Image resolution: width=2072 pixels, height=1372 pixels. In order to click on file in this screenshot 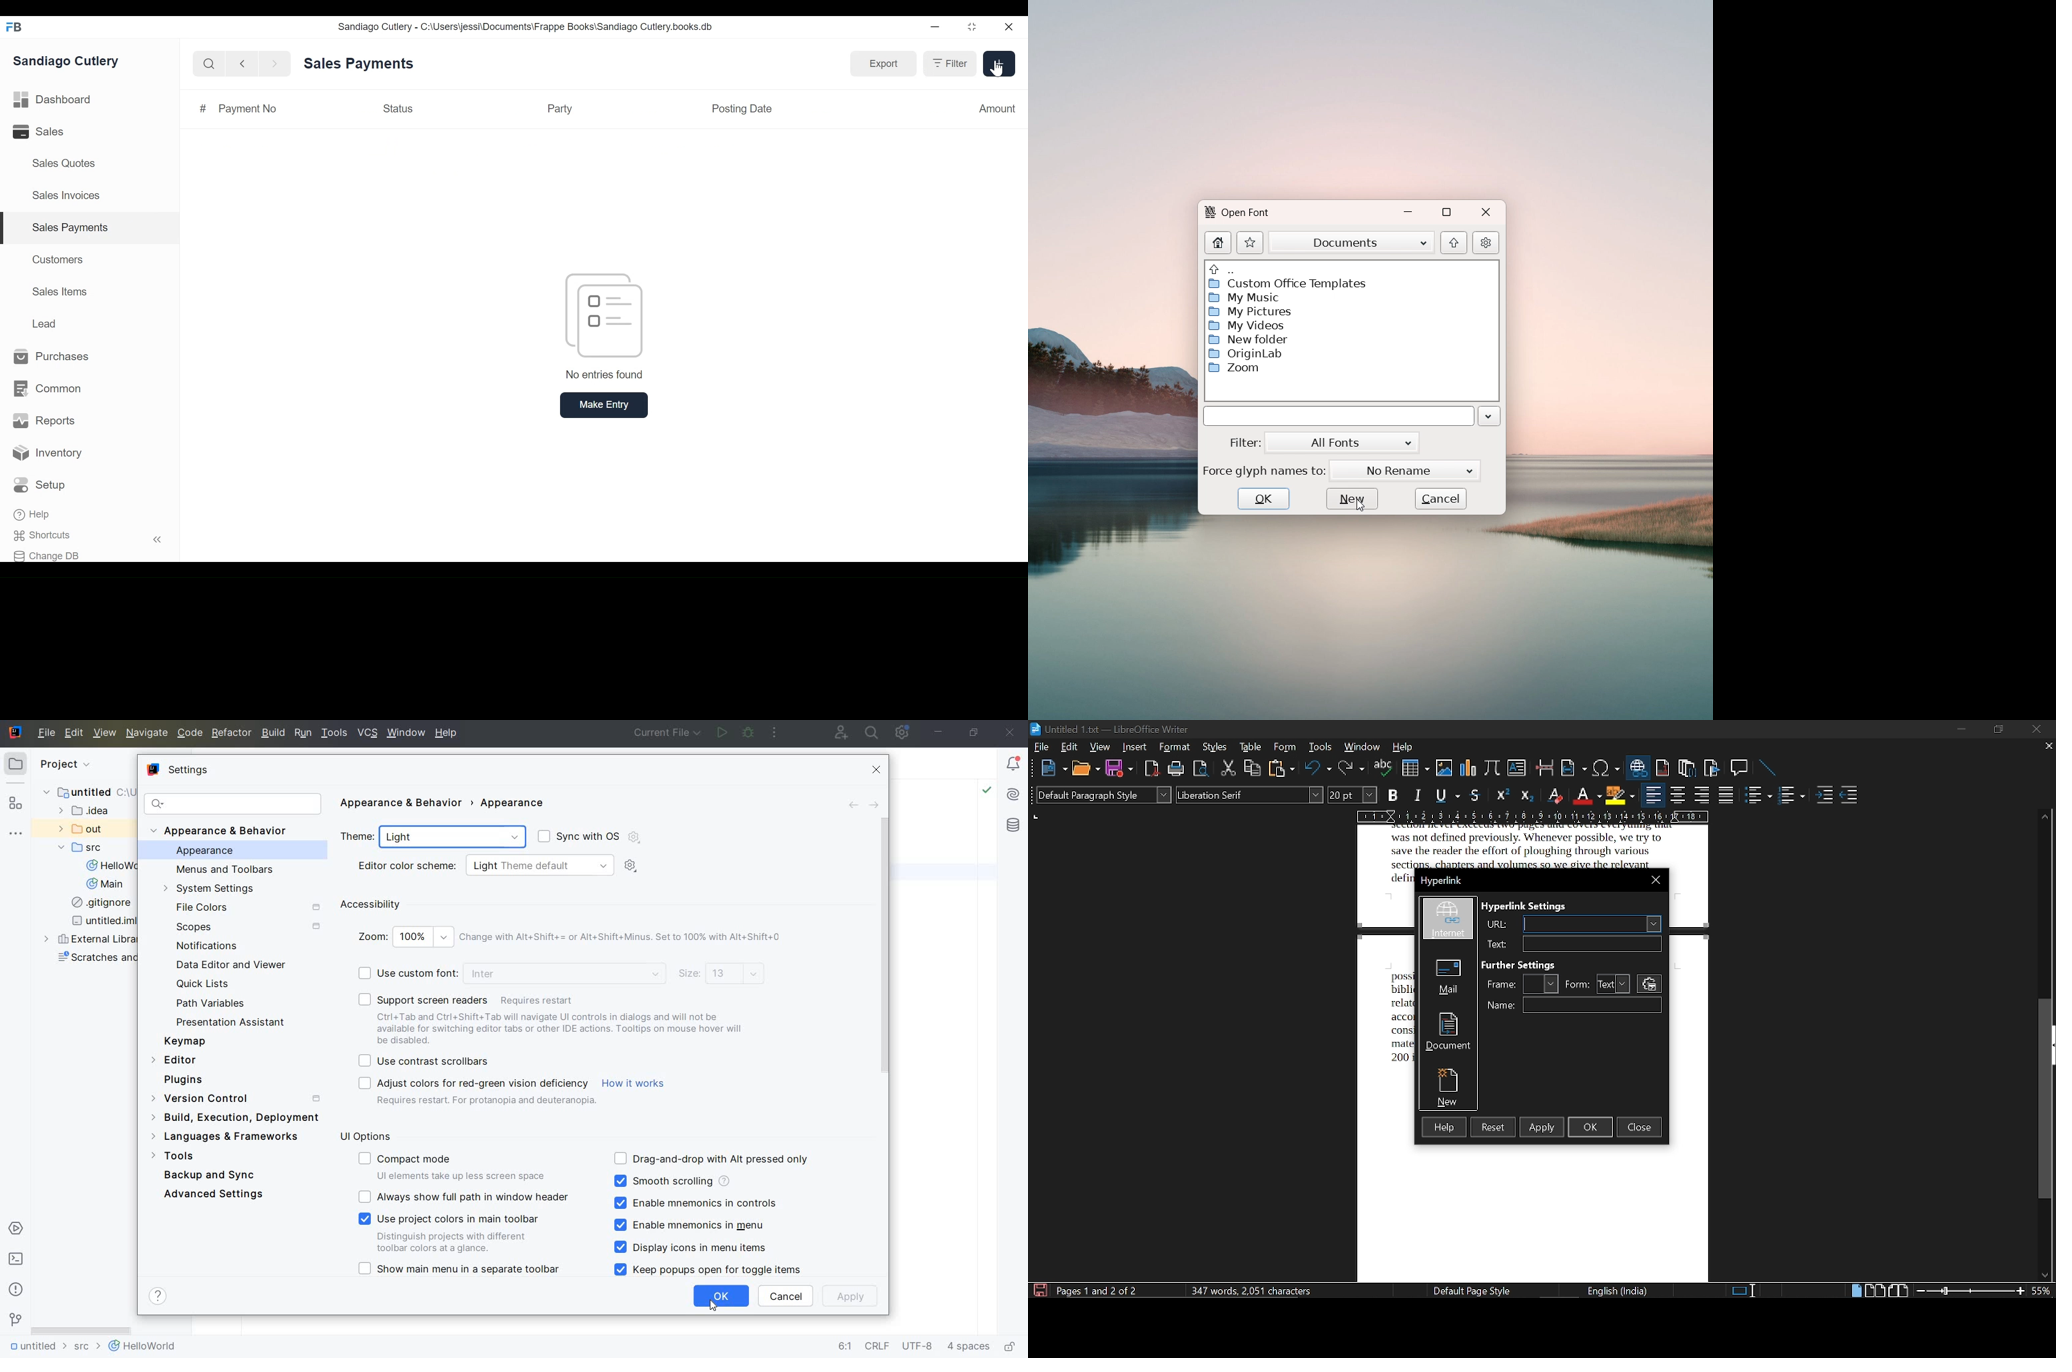, I will do `click(1041, 747)`.